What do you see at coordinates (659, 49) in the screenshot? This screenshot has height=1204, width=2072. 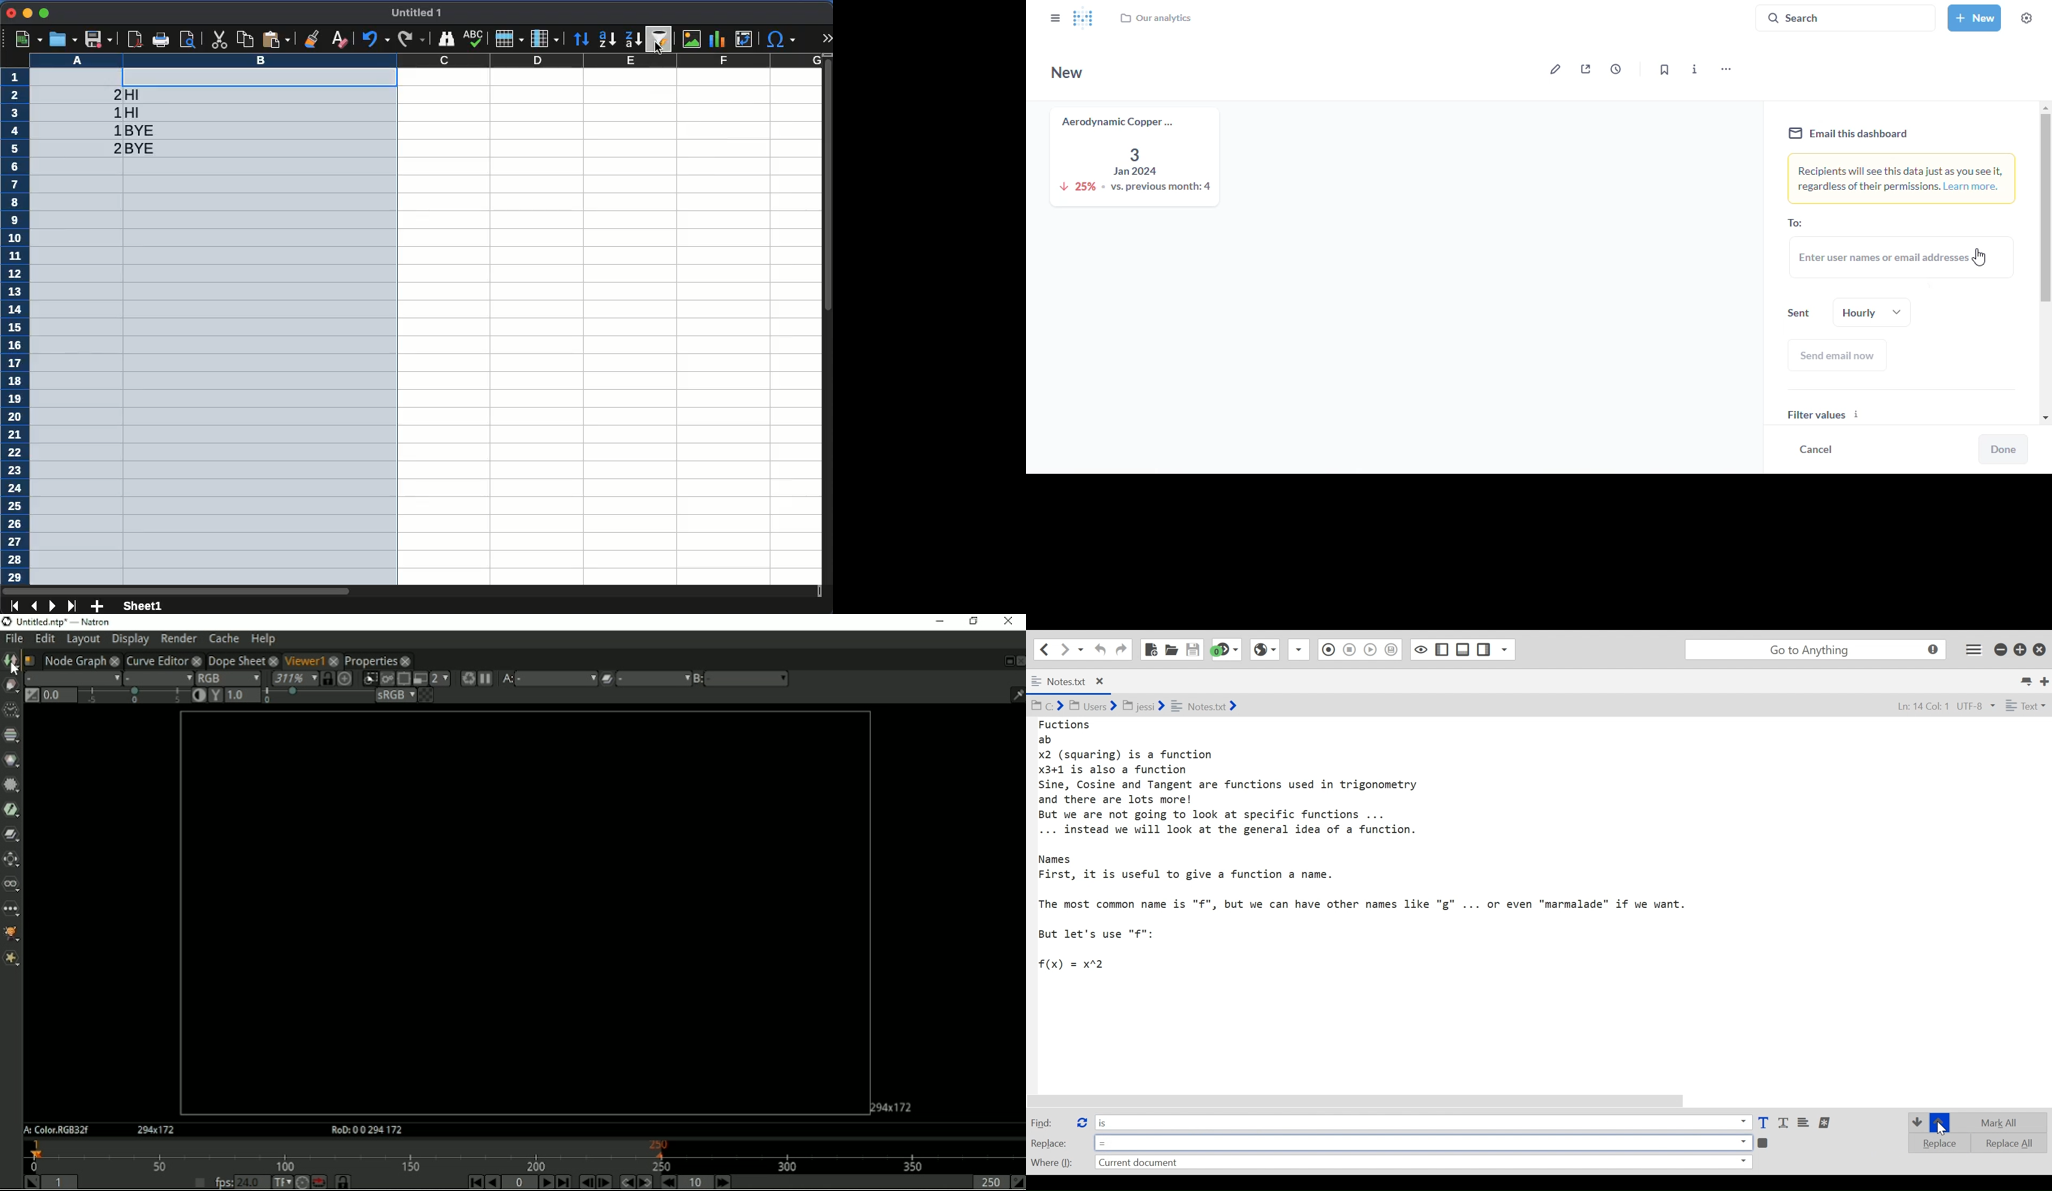 I see `cursor` at bounding box center [659, 49].